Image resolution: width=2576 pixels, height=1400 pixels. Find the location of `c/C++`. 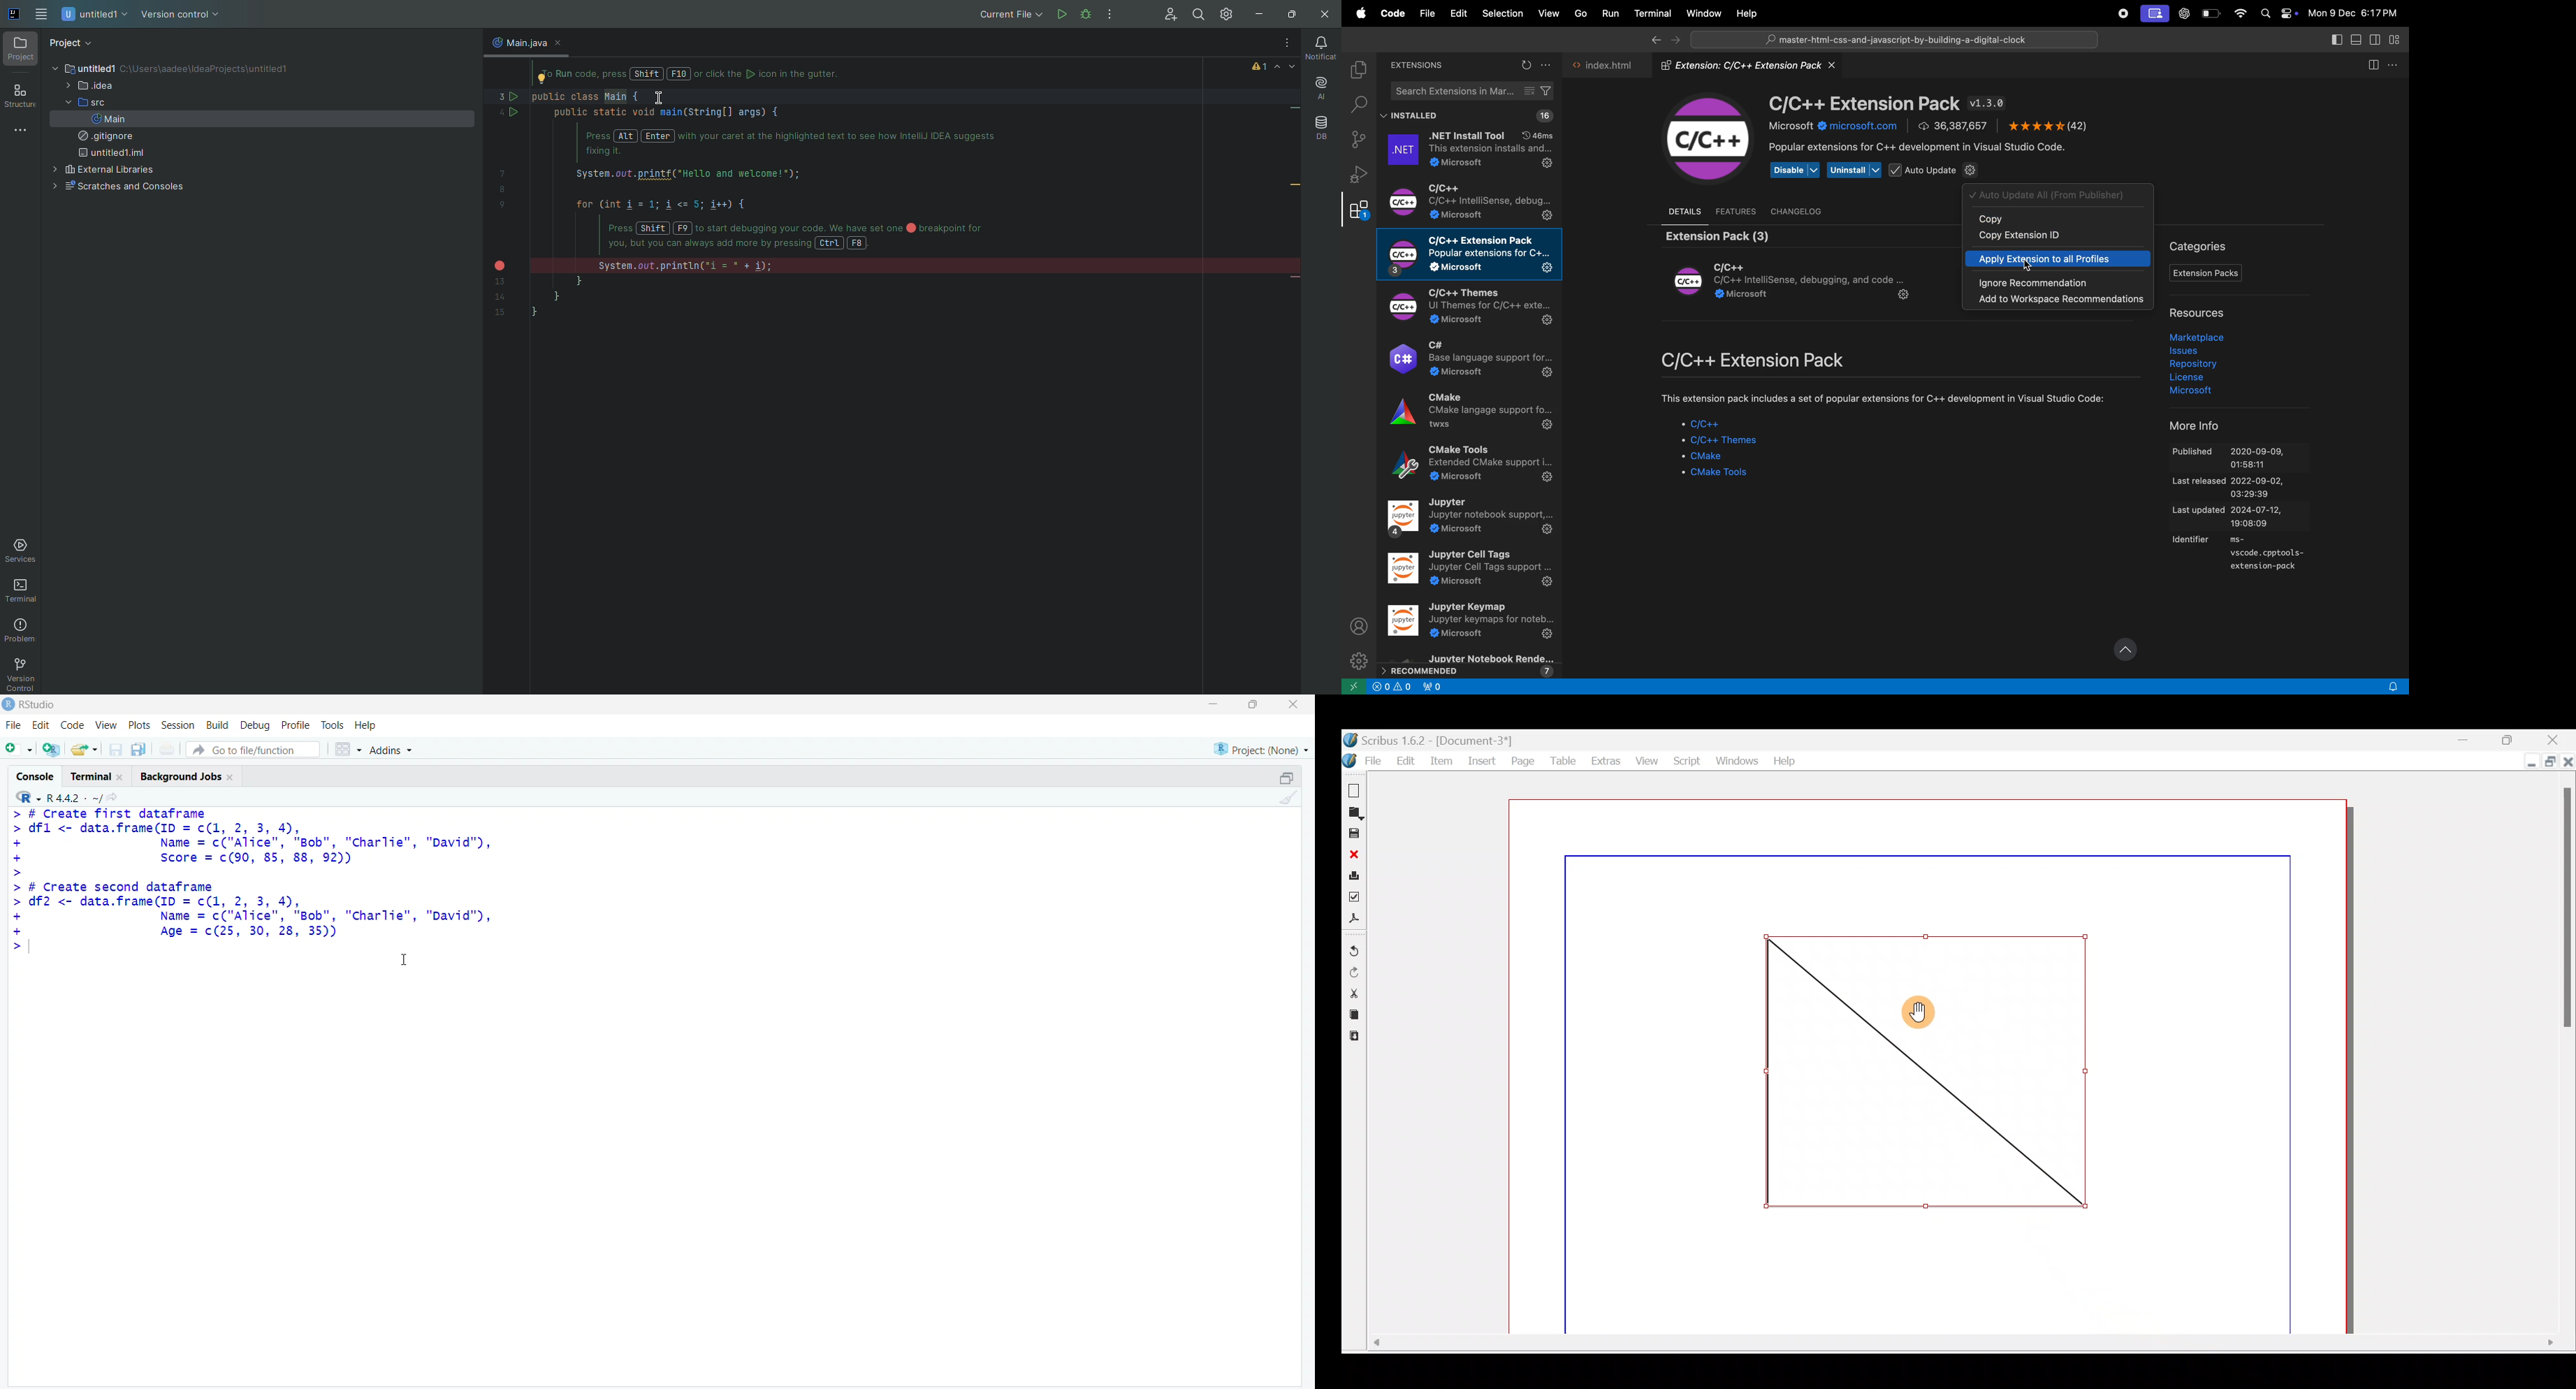

c/C++ is located at coordinates (1706, 426).